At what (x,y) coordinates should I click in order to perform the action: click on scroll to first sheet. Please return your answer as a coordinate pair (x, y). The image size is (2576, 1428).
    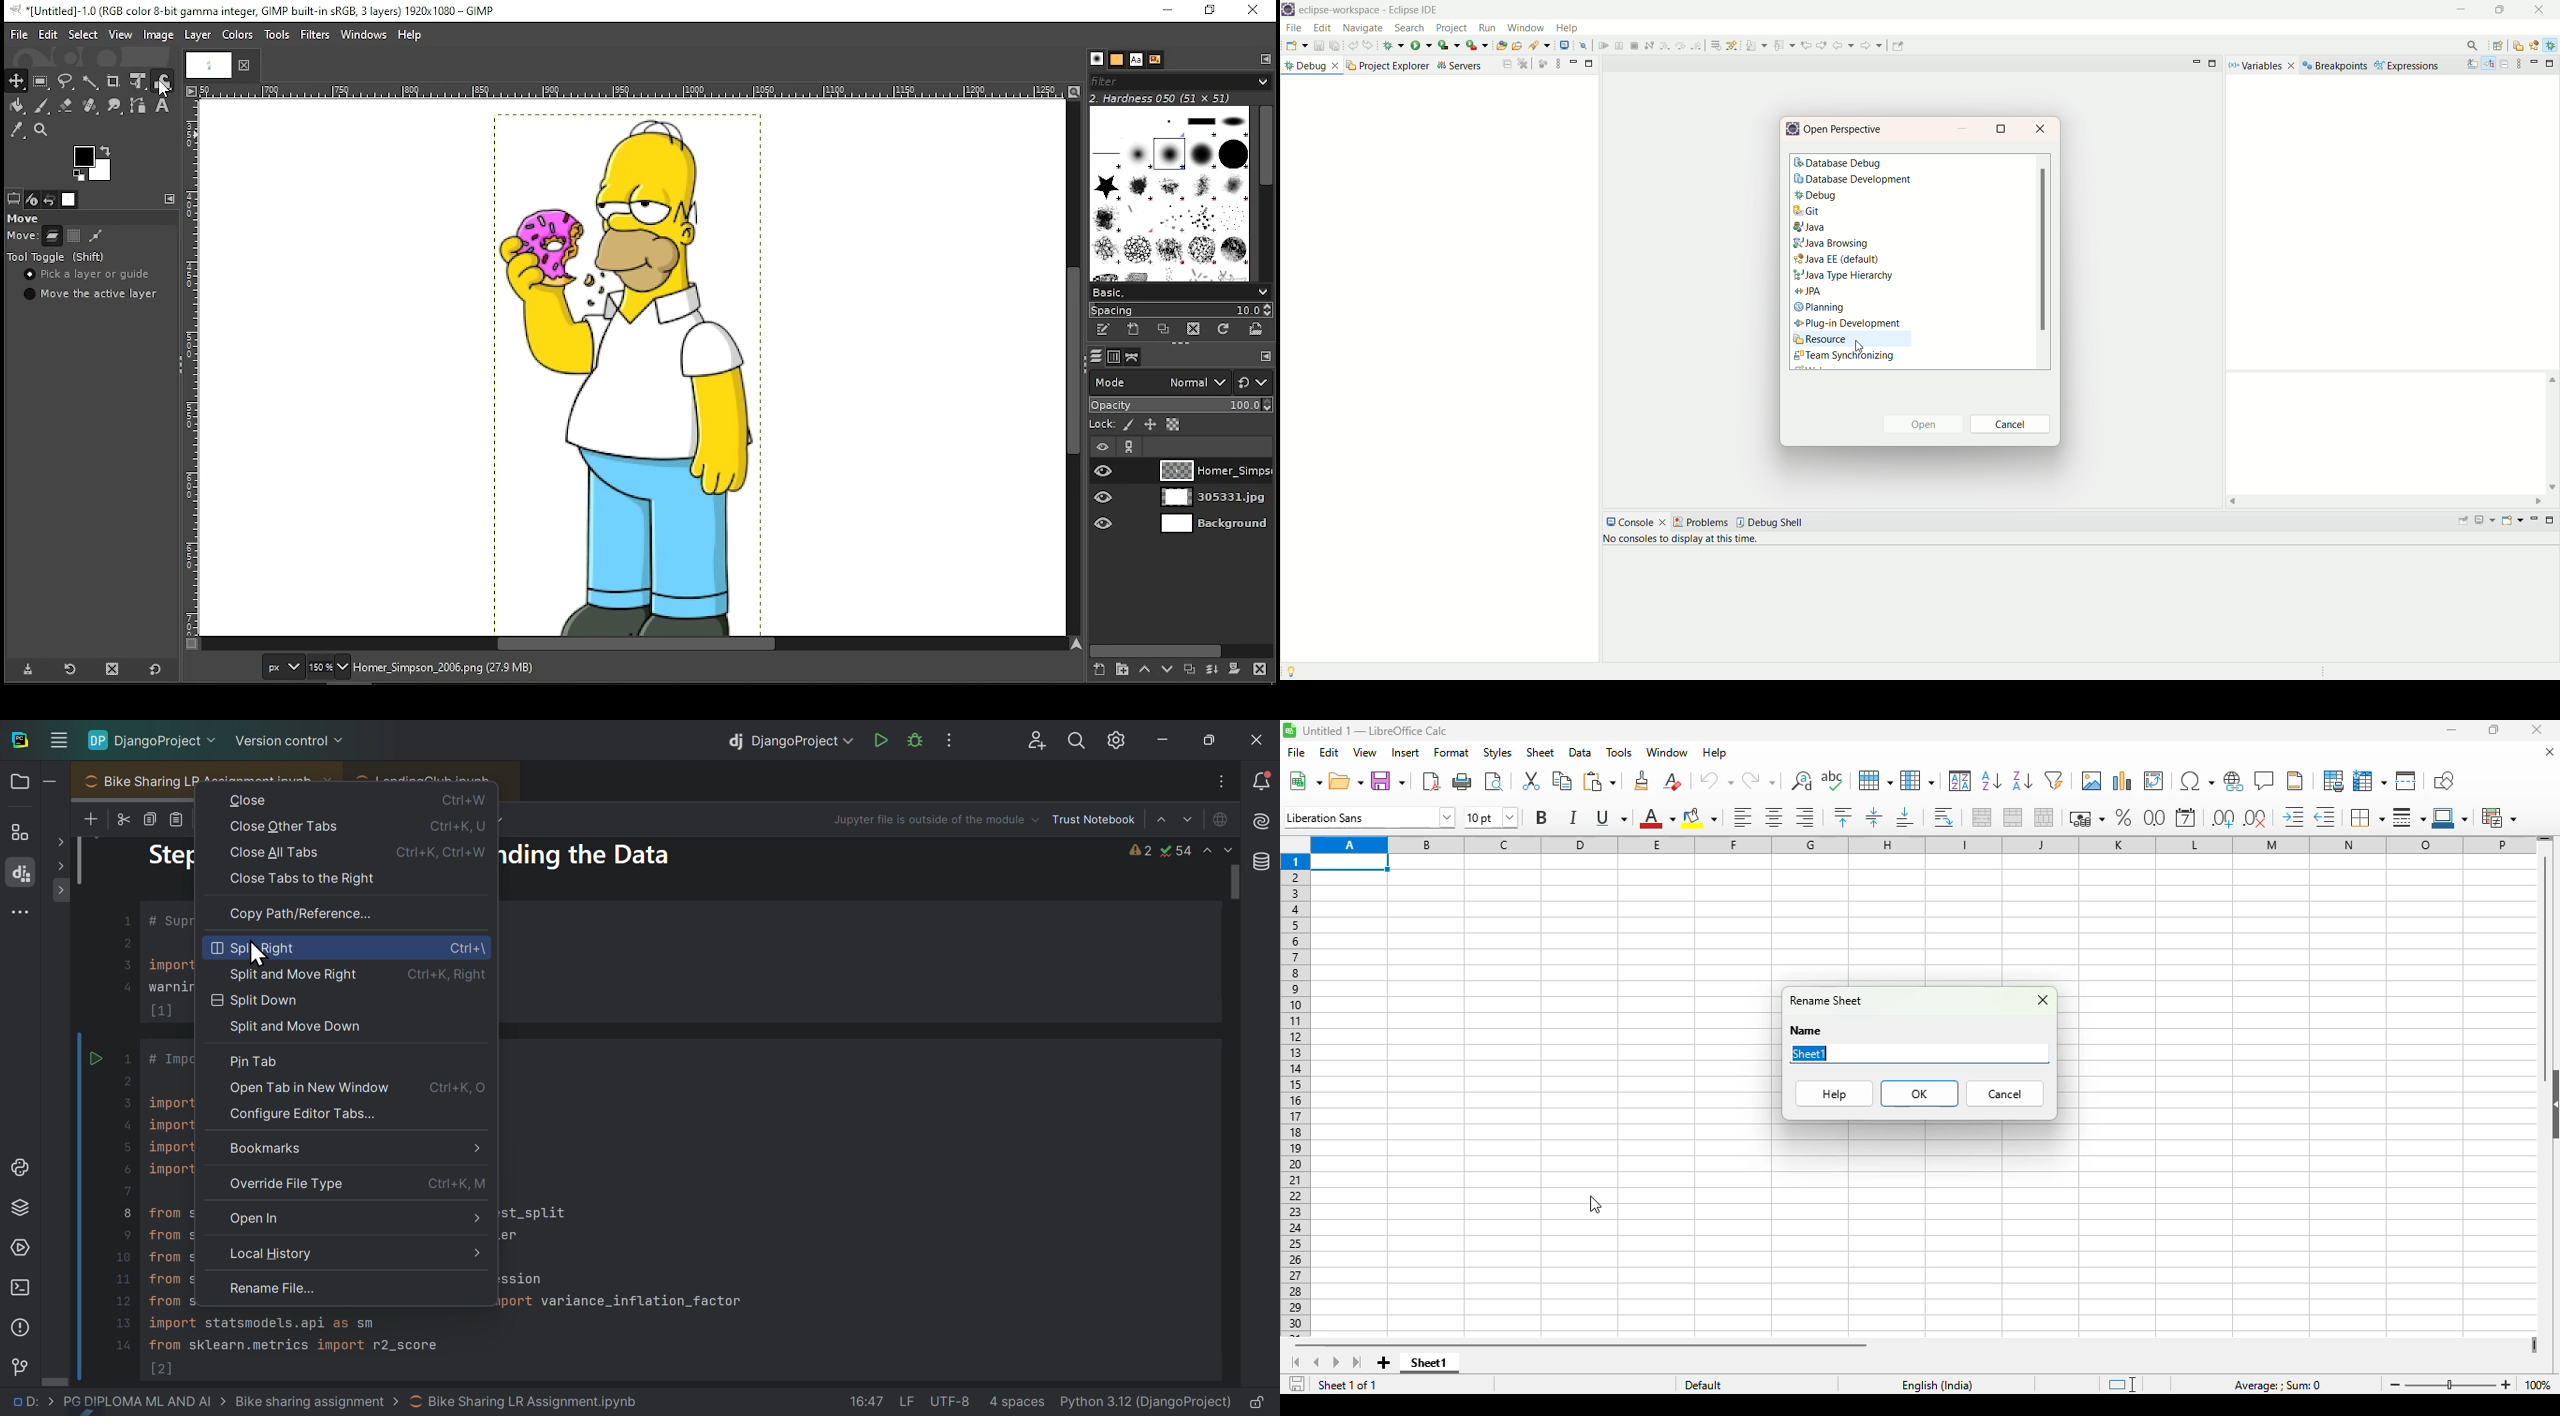
    Looking at the image, I should click on (1297, 1363).